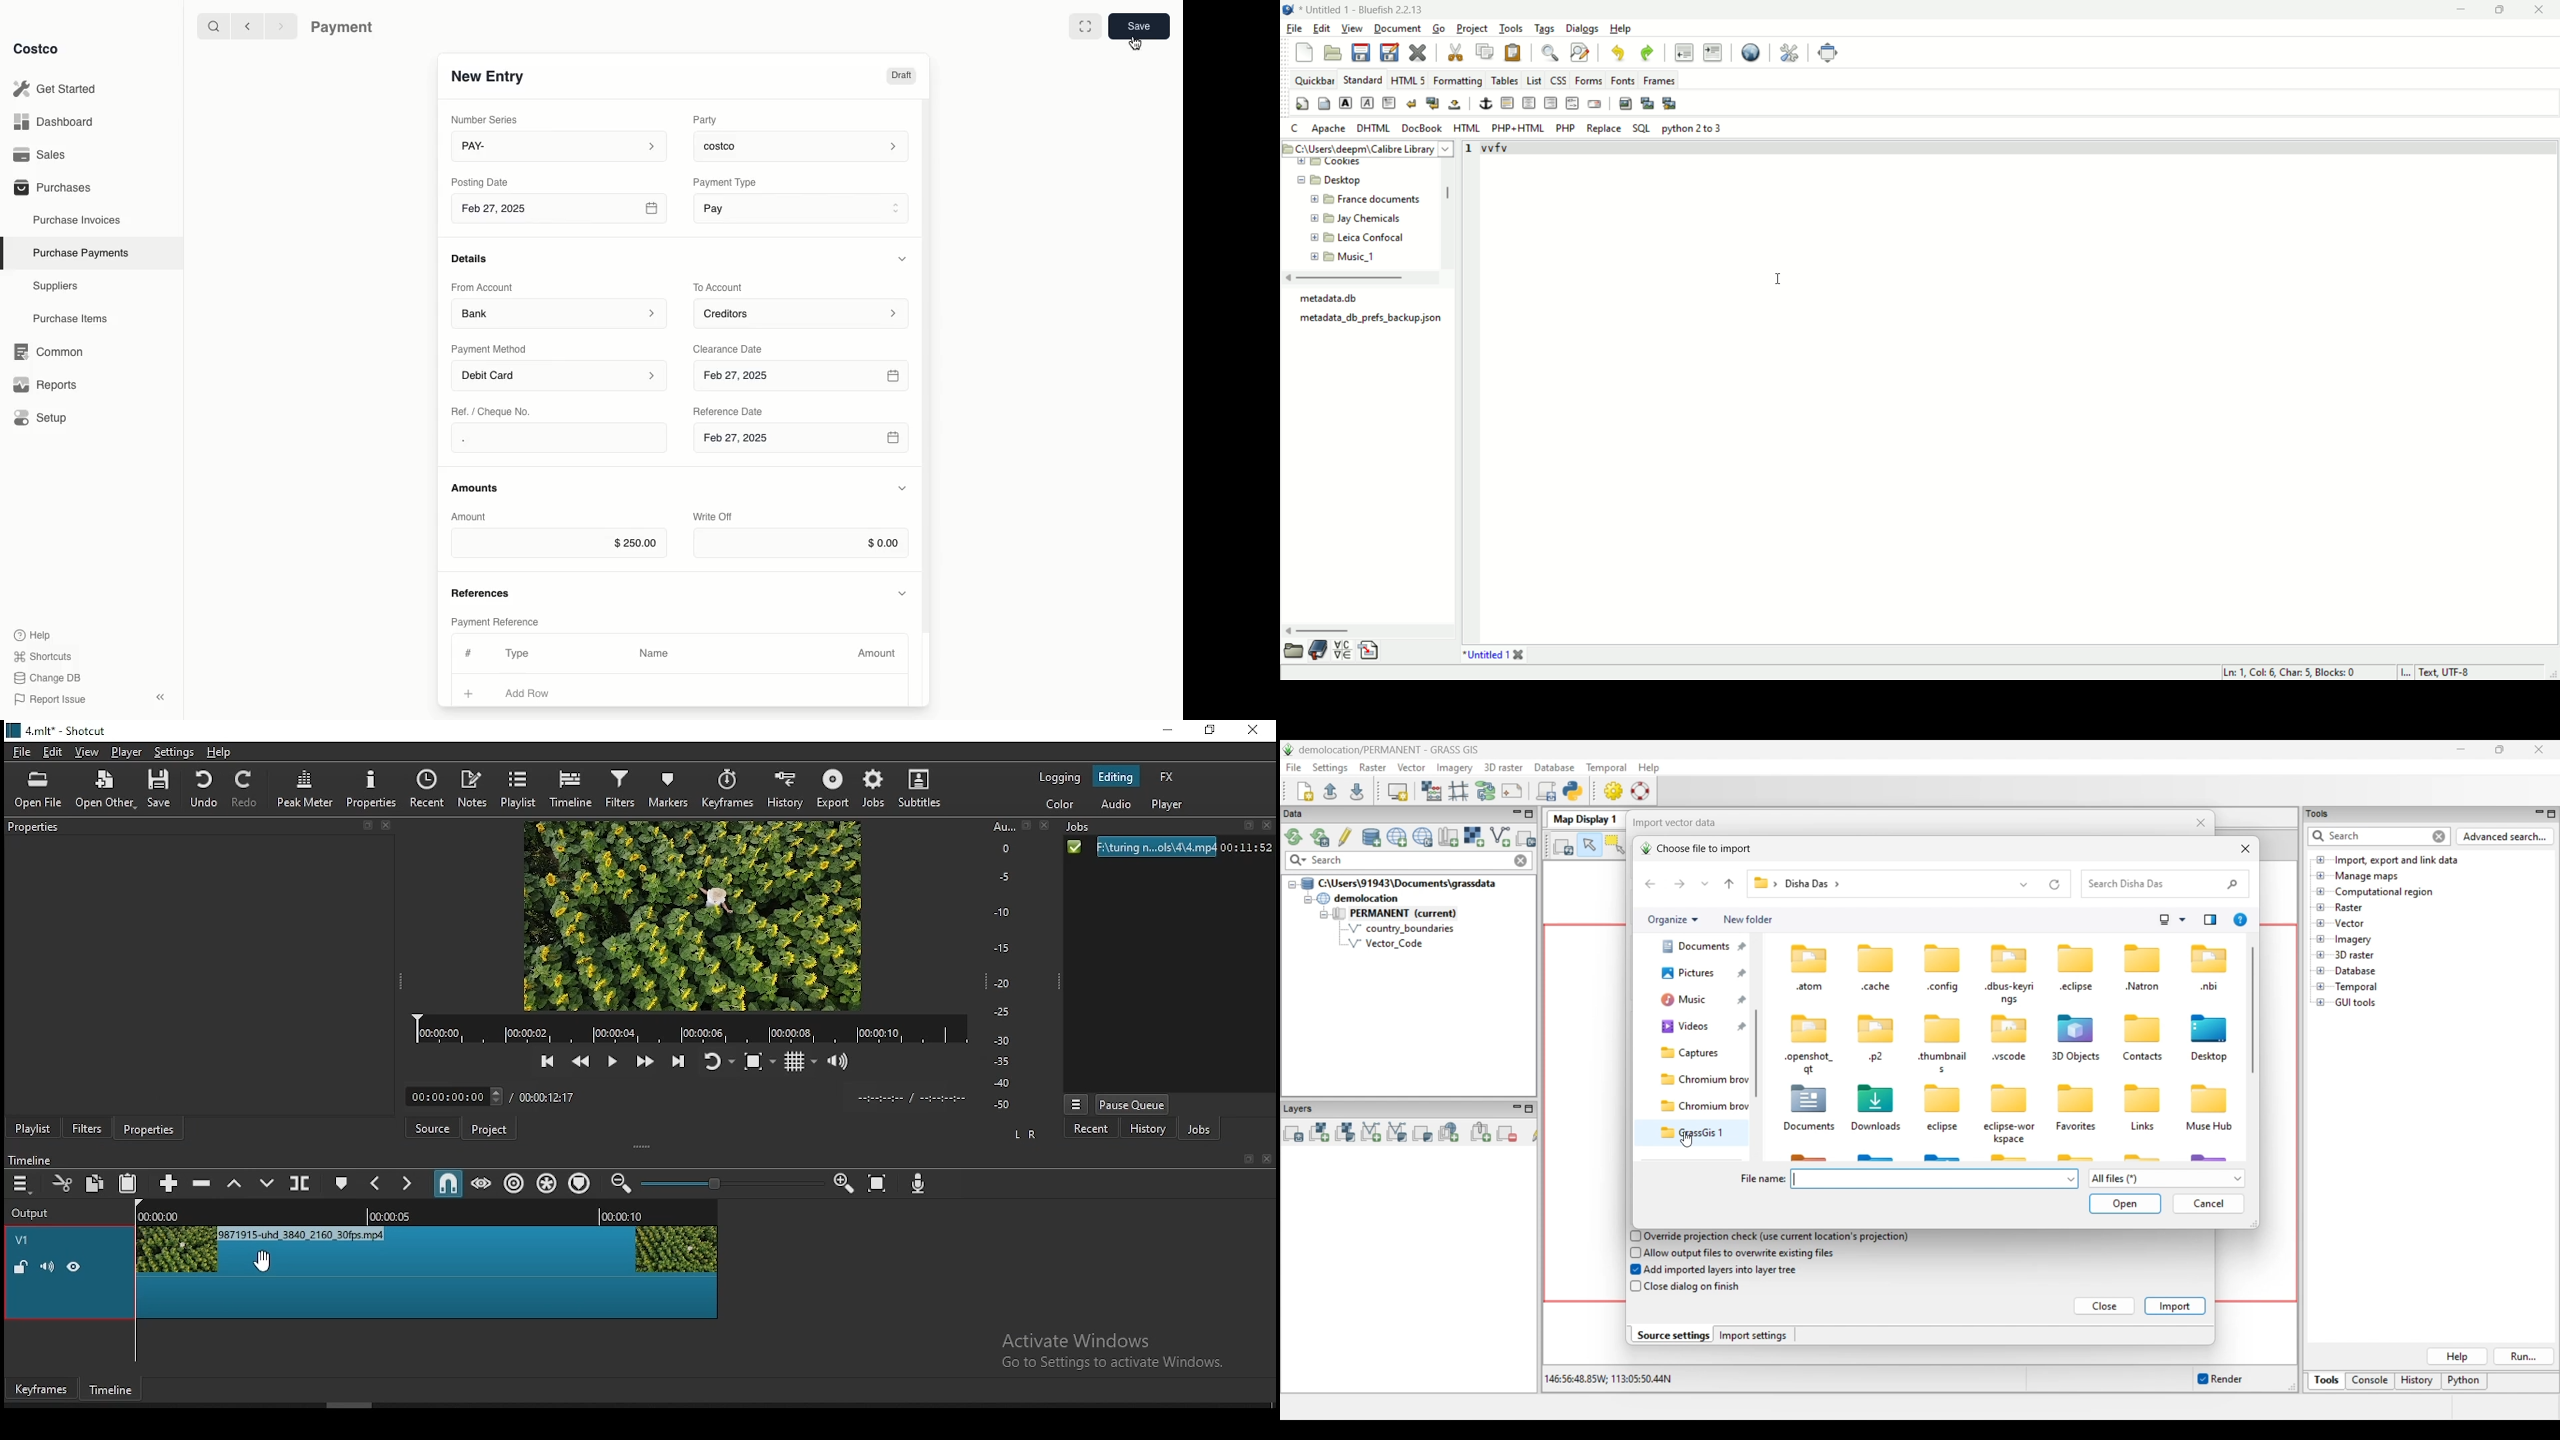 This screenshot has height=1456, width=2576. Describe the element at coordinates (112, 1390) in the screenshot. I see `timeline` at that location.